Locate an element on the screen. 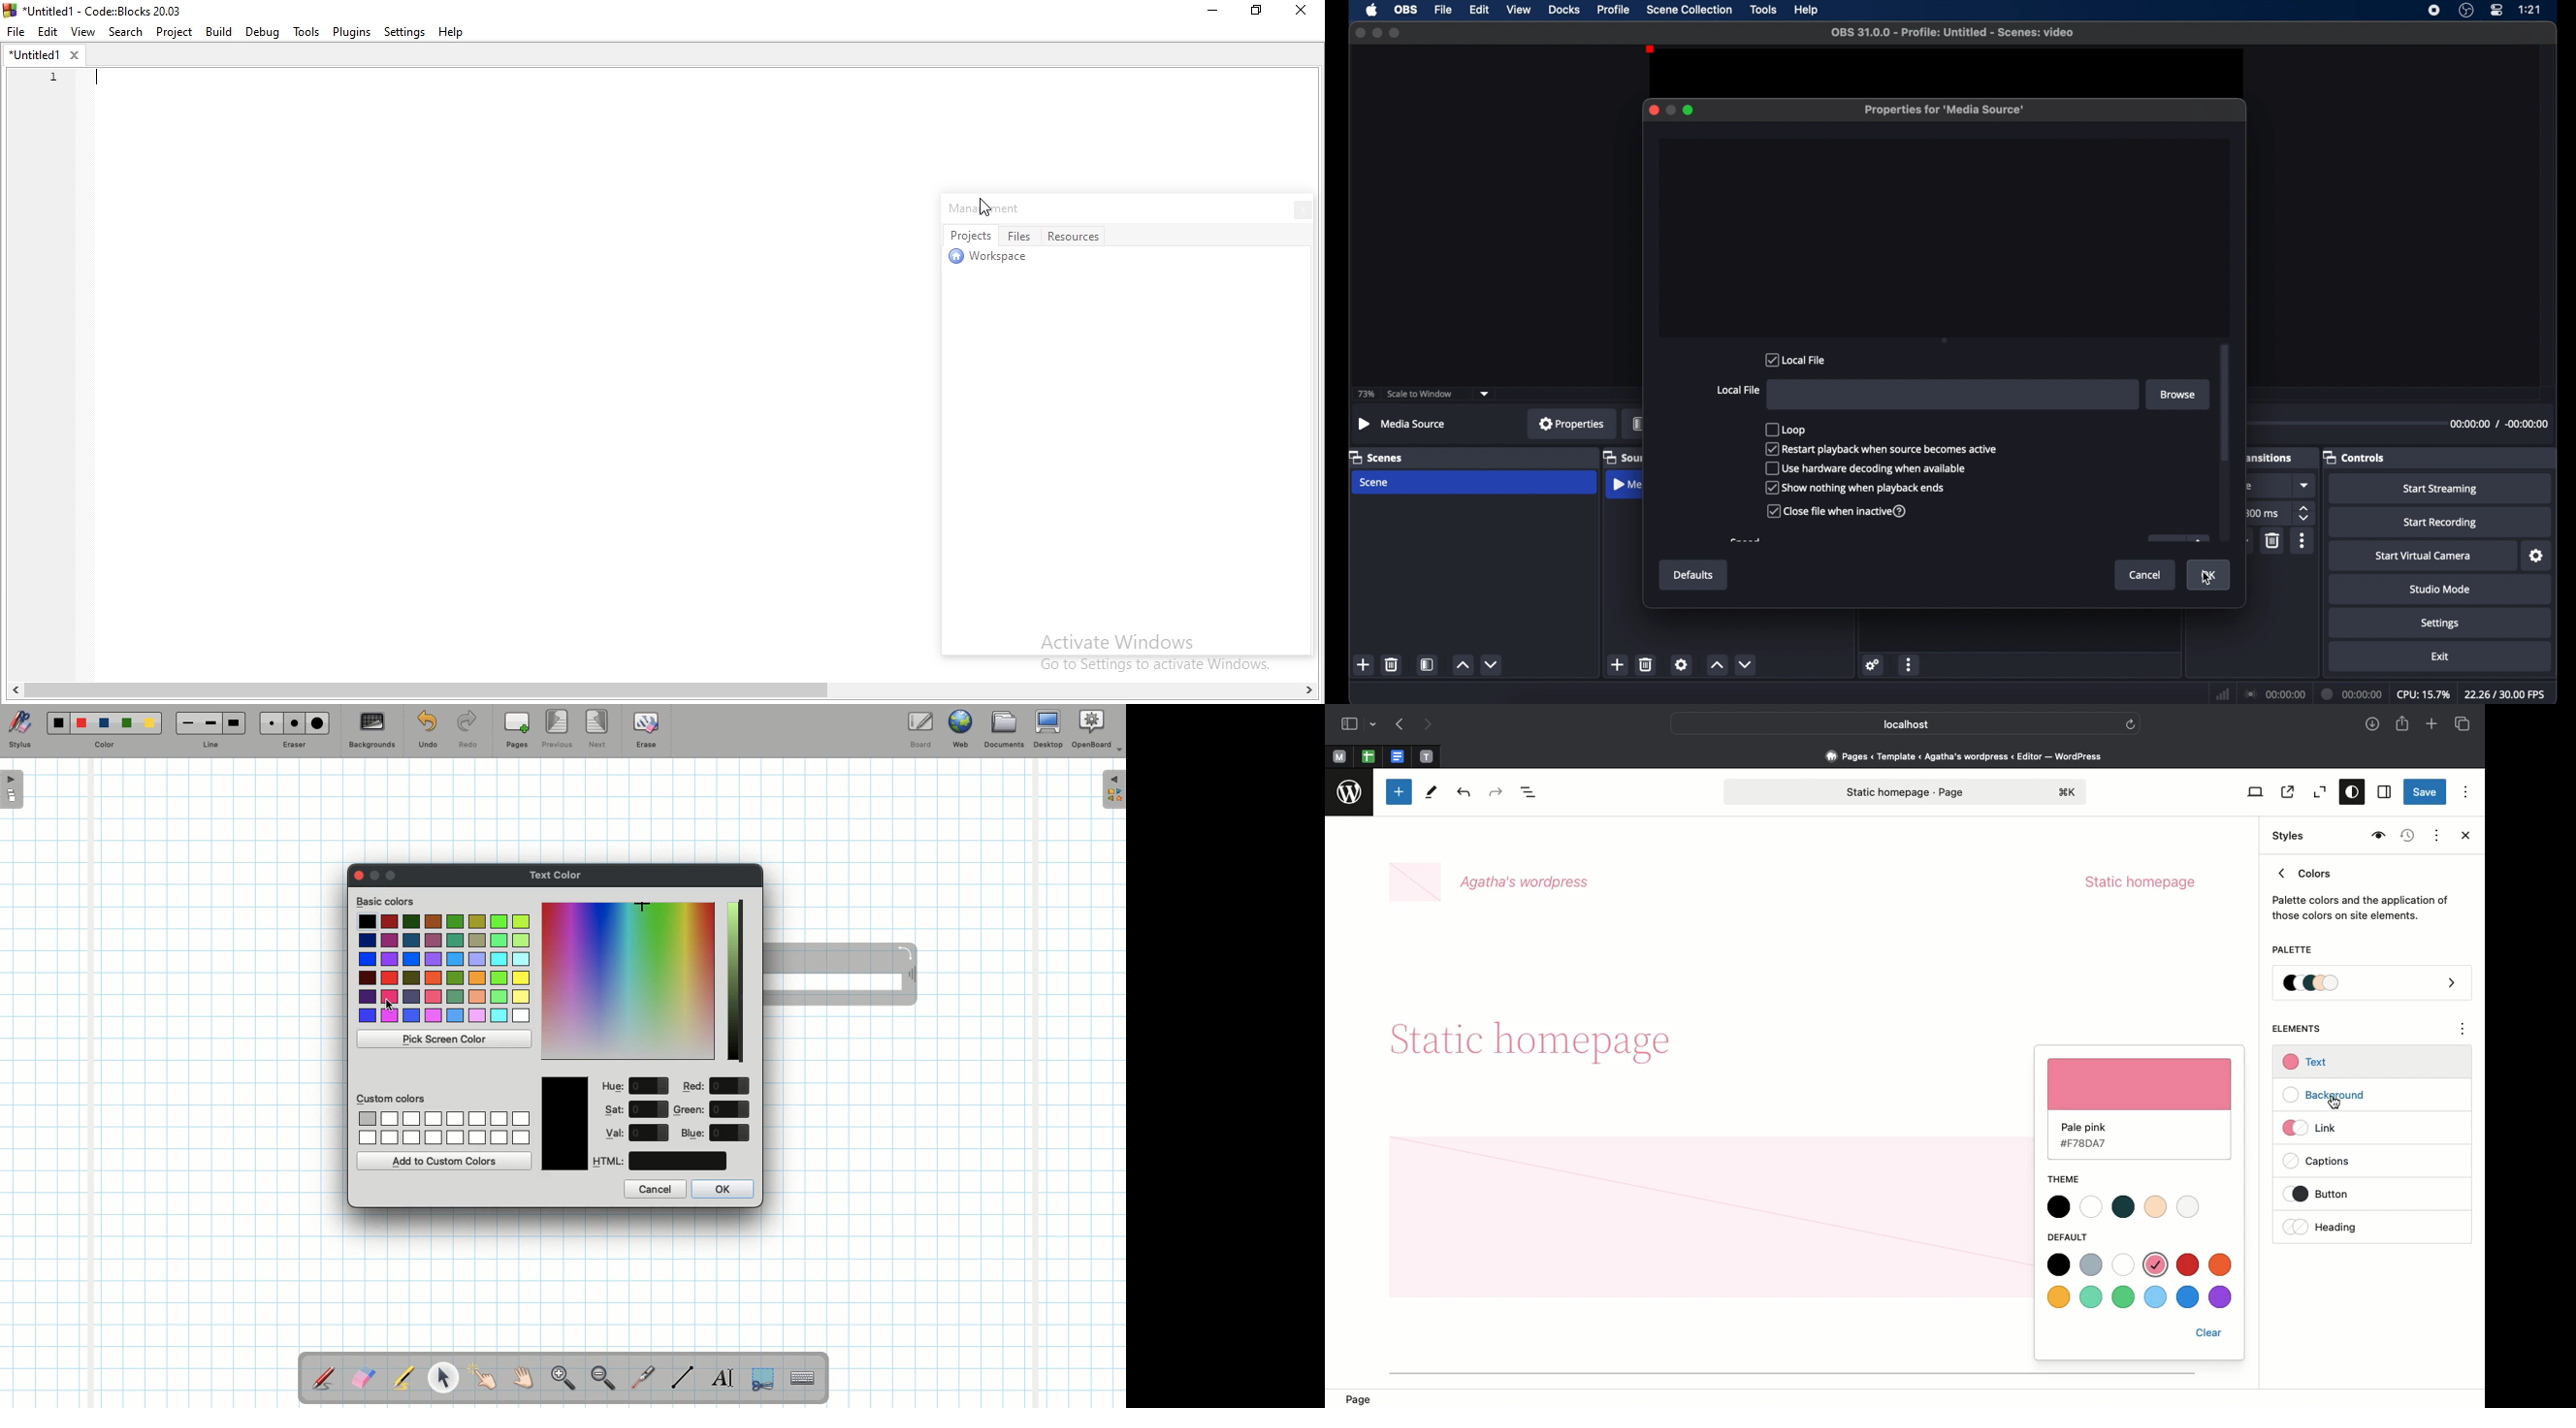  Theme is located at coordinates (2075, 1180).